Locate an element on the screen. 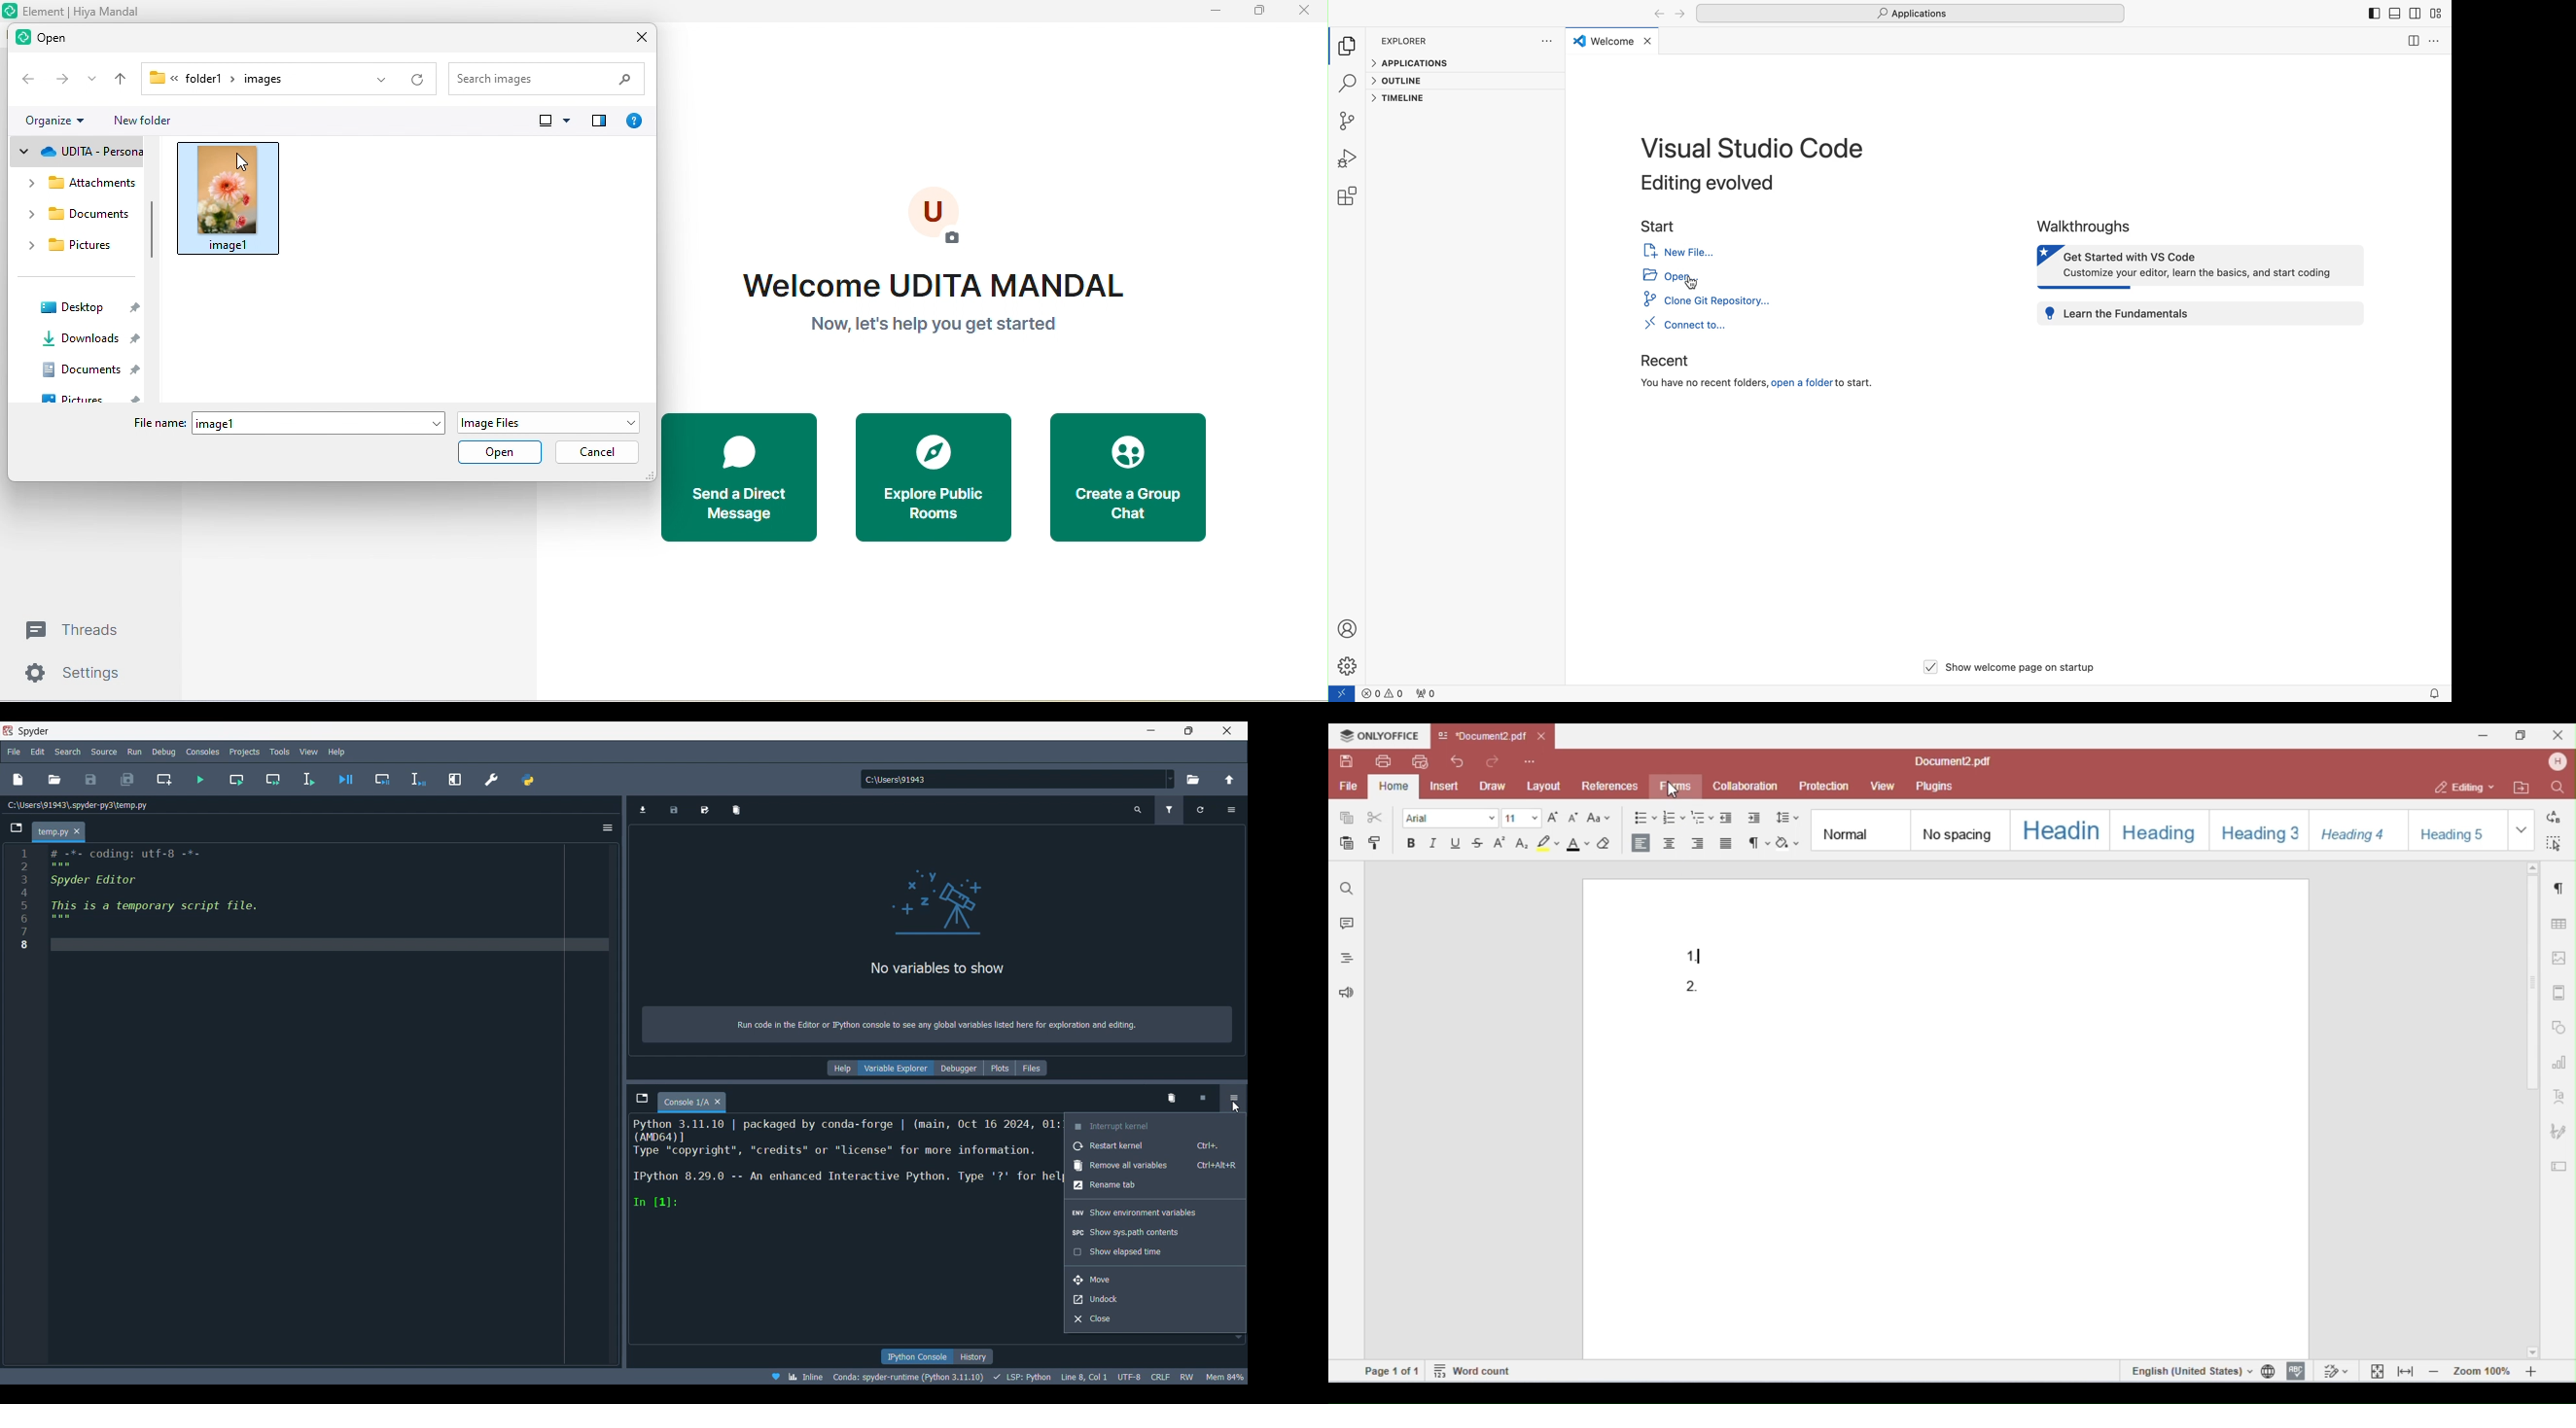  documents is located at coordinates (76, 217).